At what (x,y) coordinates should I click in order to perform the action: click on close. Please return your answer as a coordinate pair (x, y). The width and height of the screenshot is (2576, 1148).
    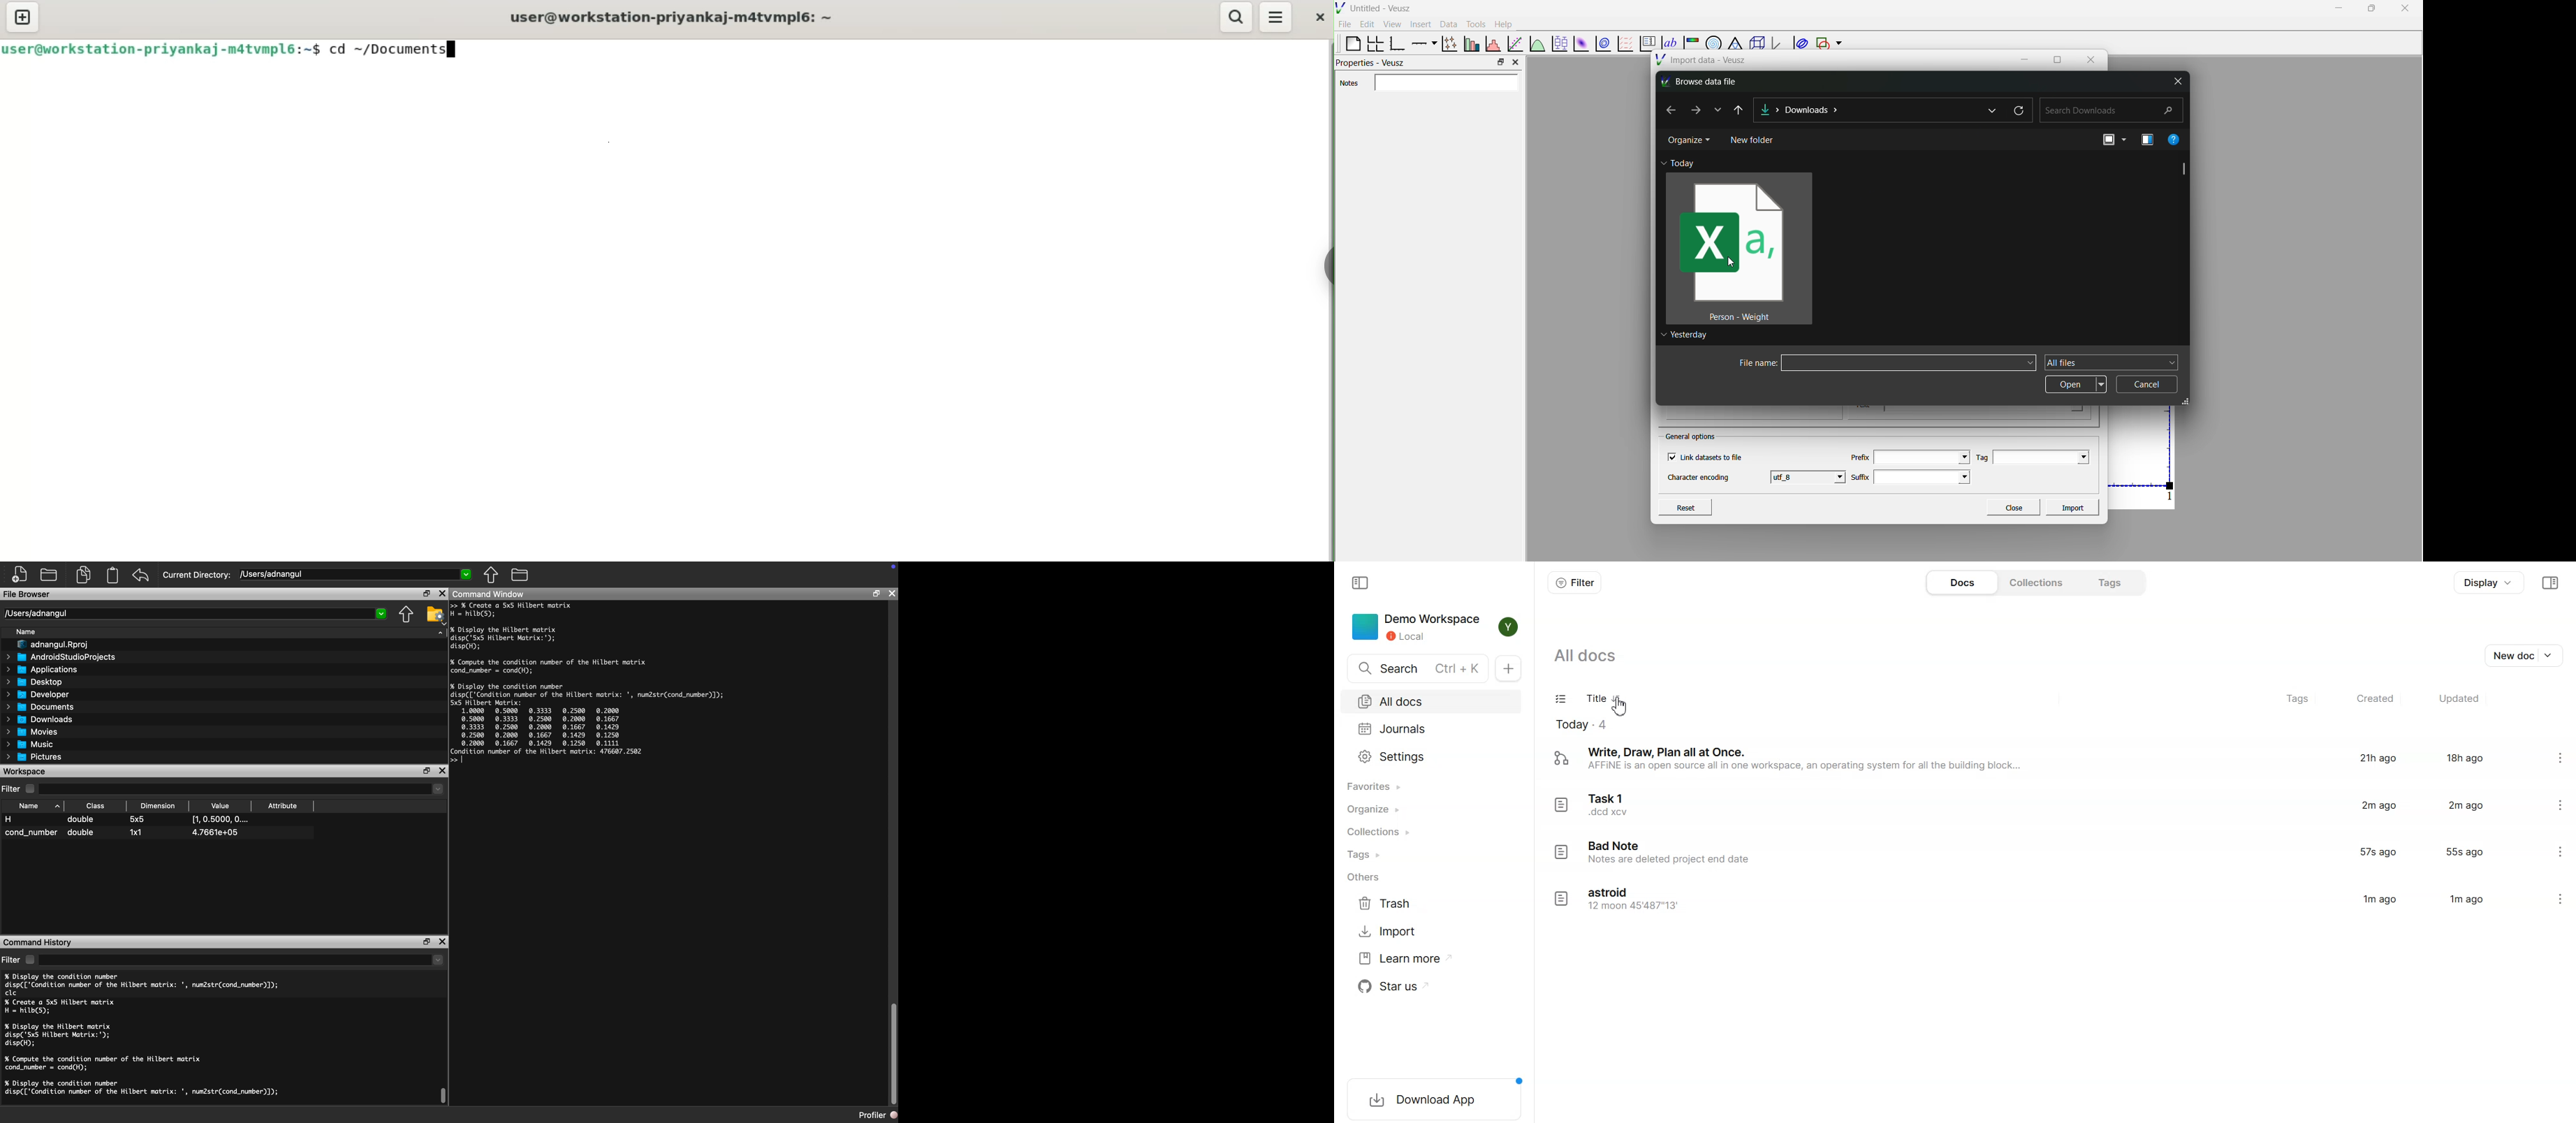
    Looking at the image, I should click on (2406, 9).